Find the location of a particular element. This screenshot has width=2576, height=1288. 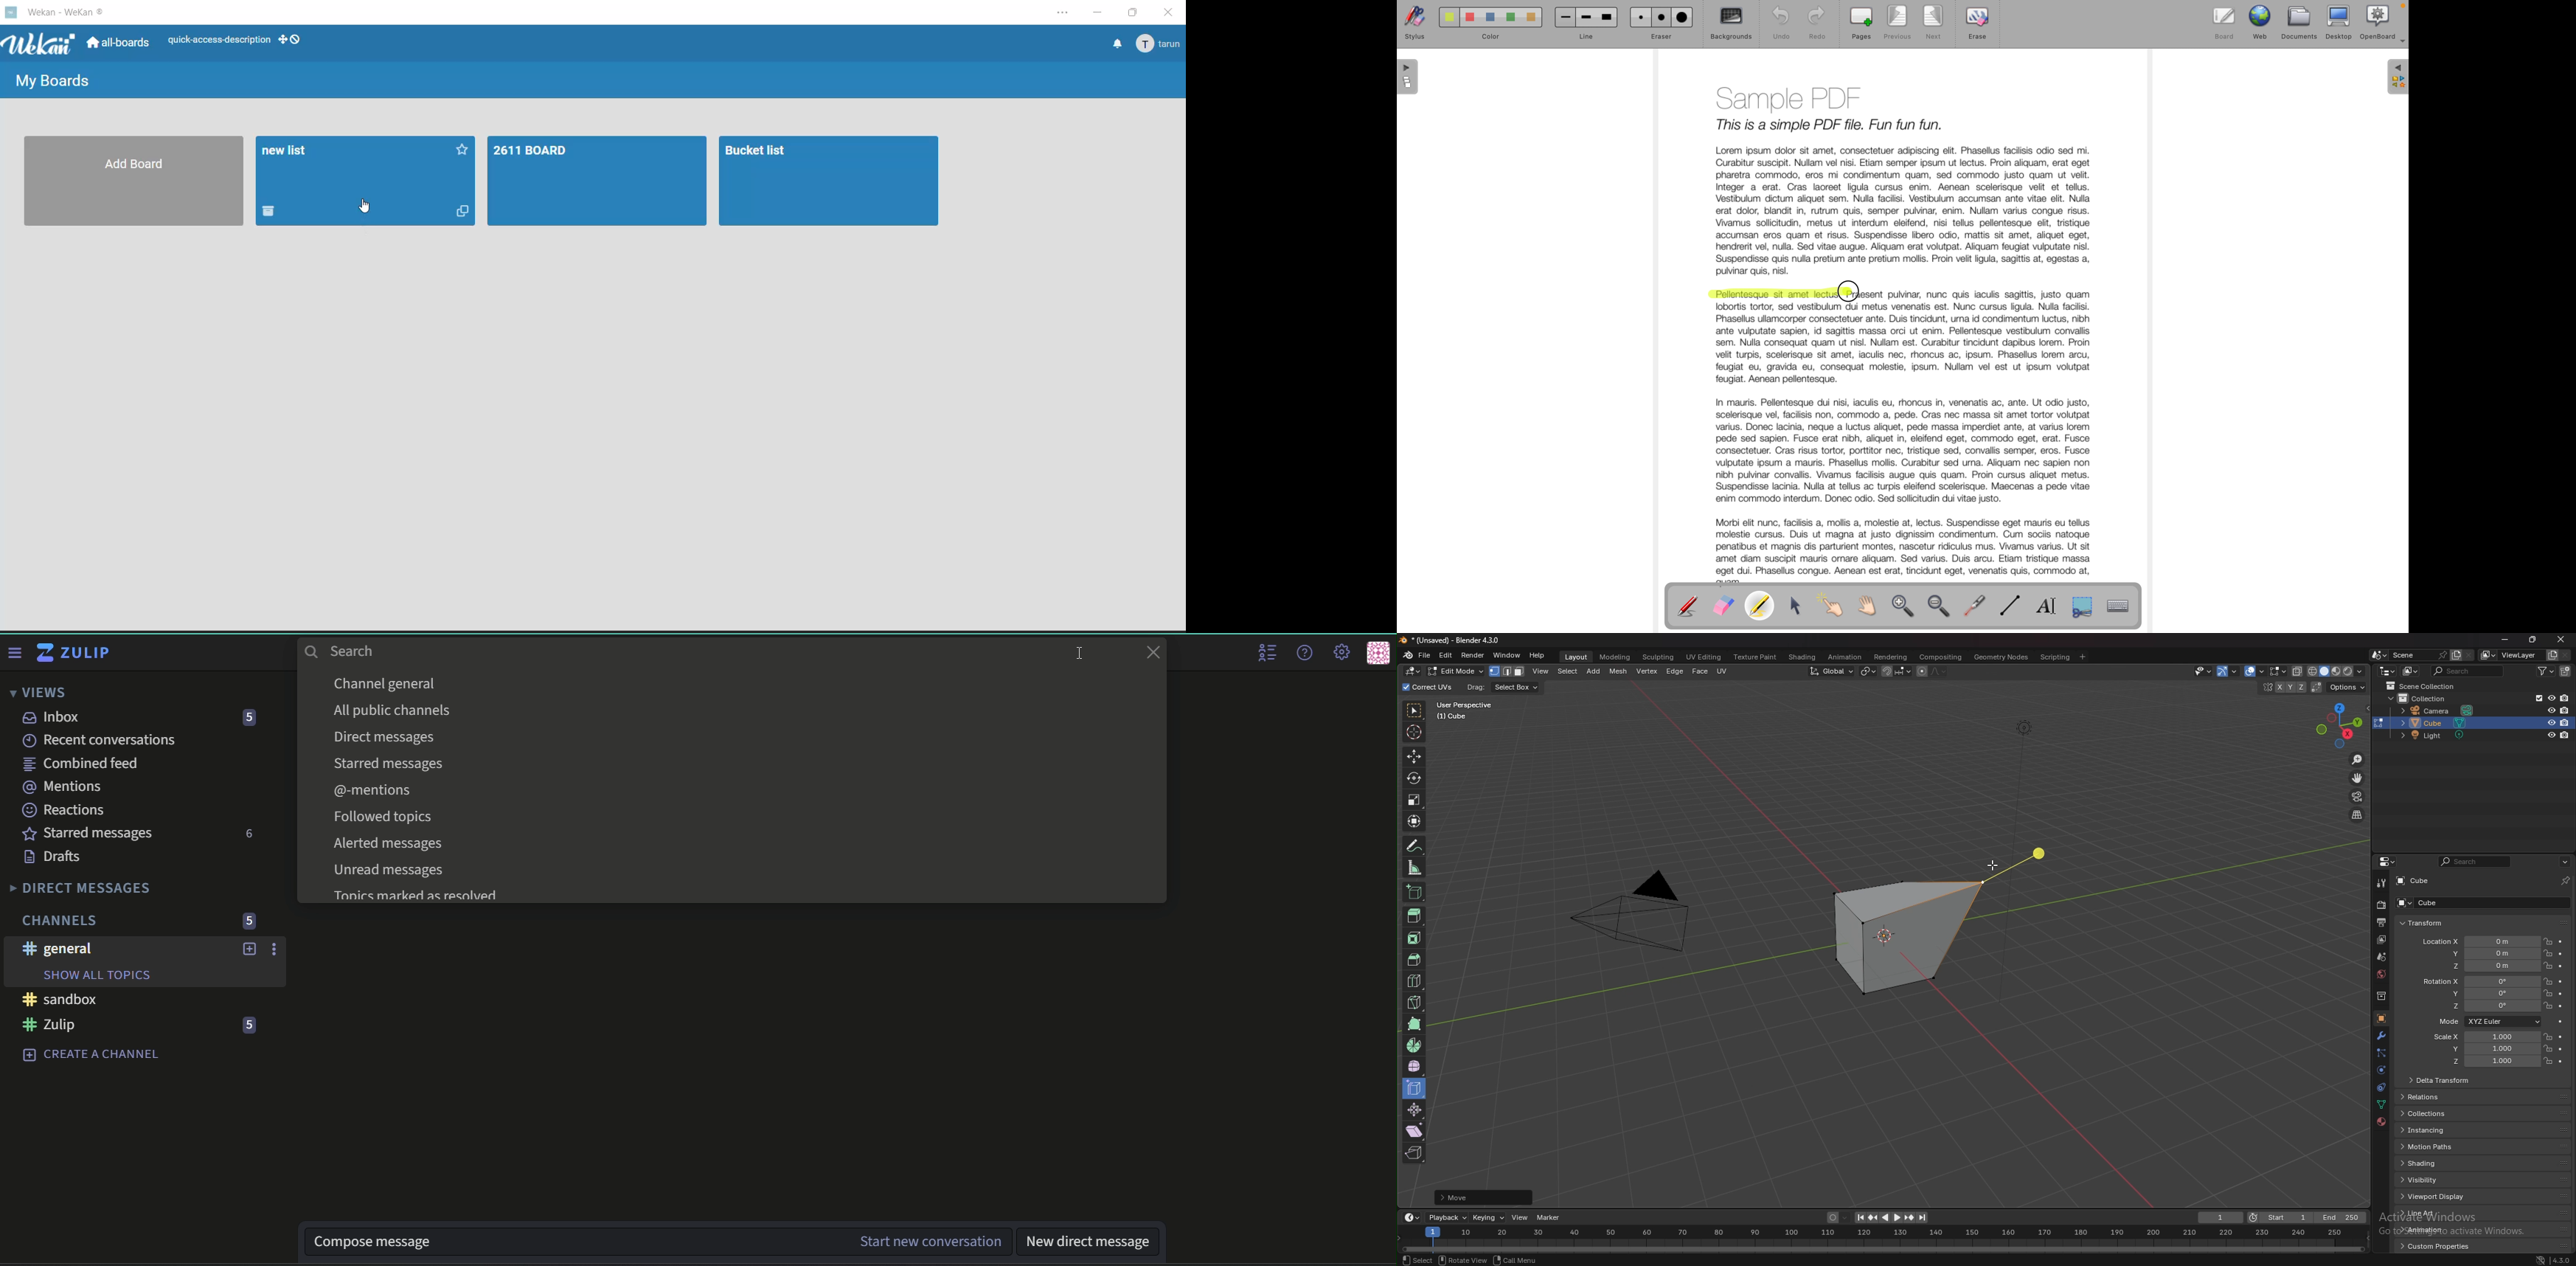

editor type is located at coordinates (2389, 862).